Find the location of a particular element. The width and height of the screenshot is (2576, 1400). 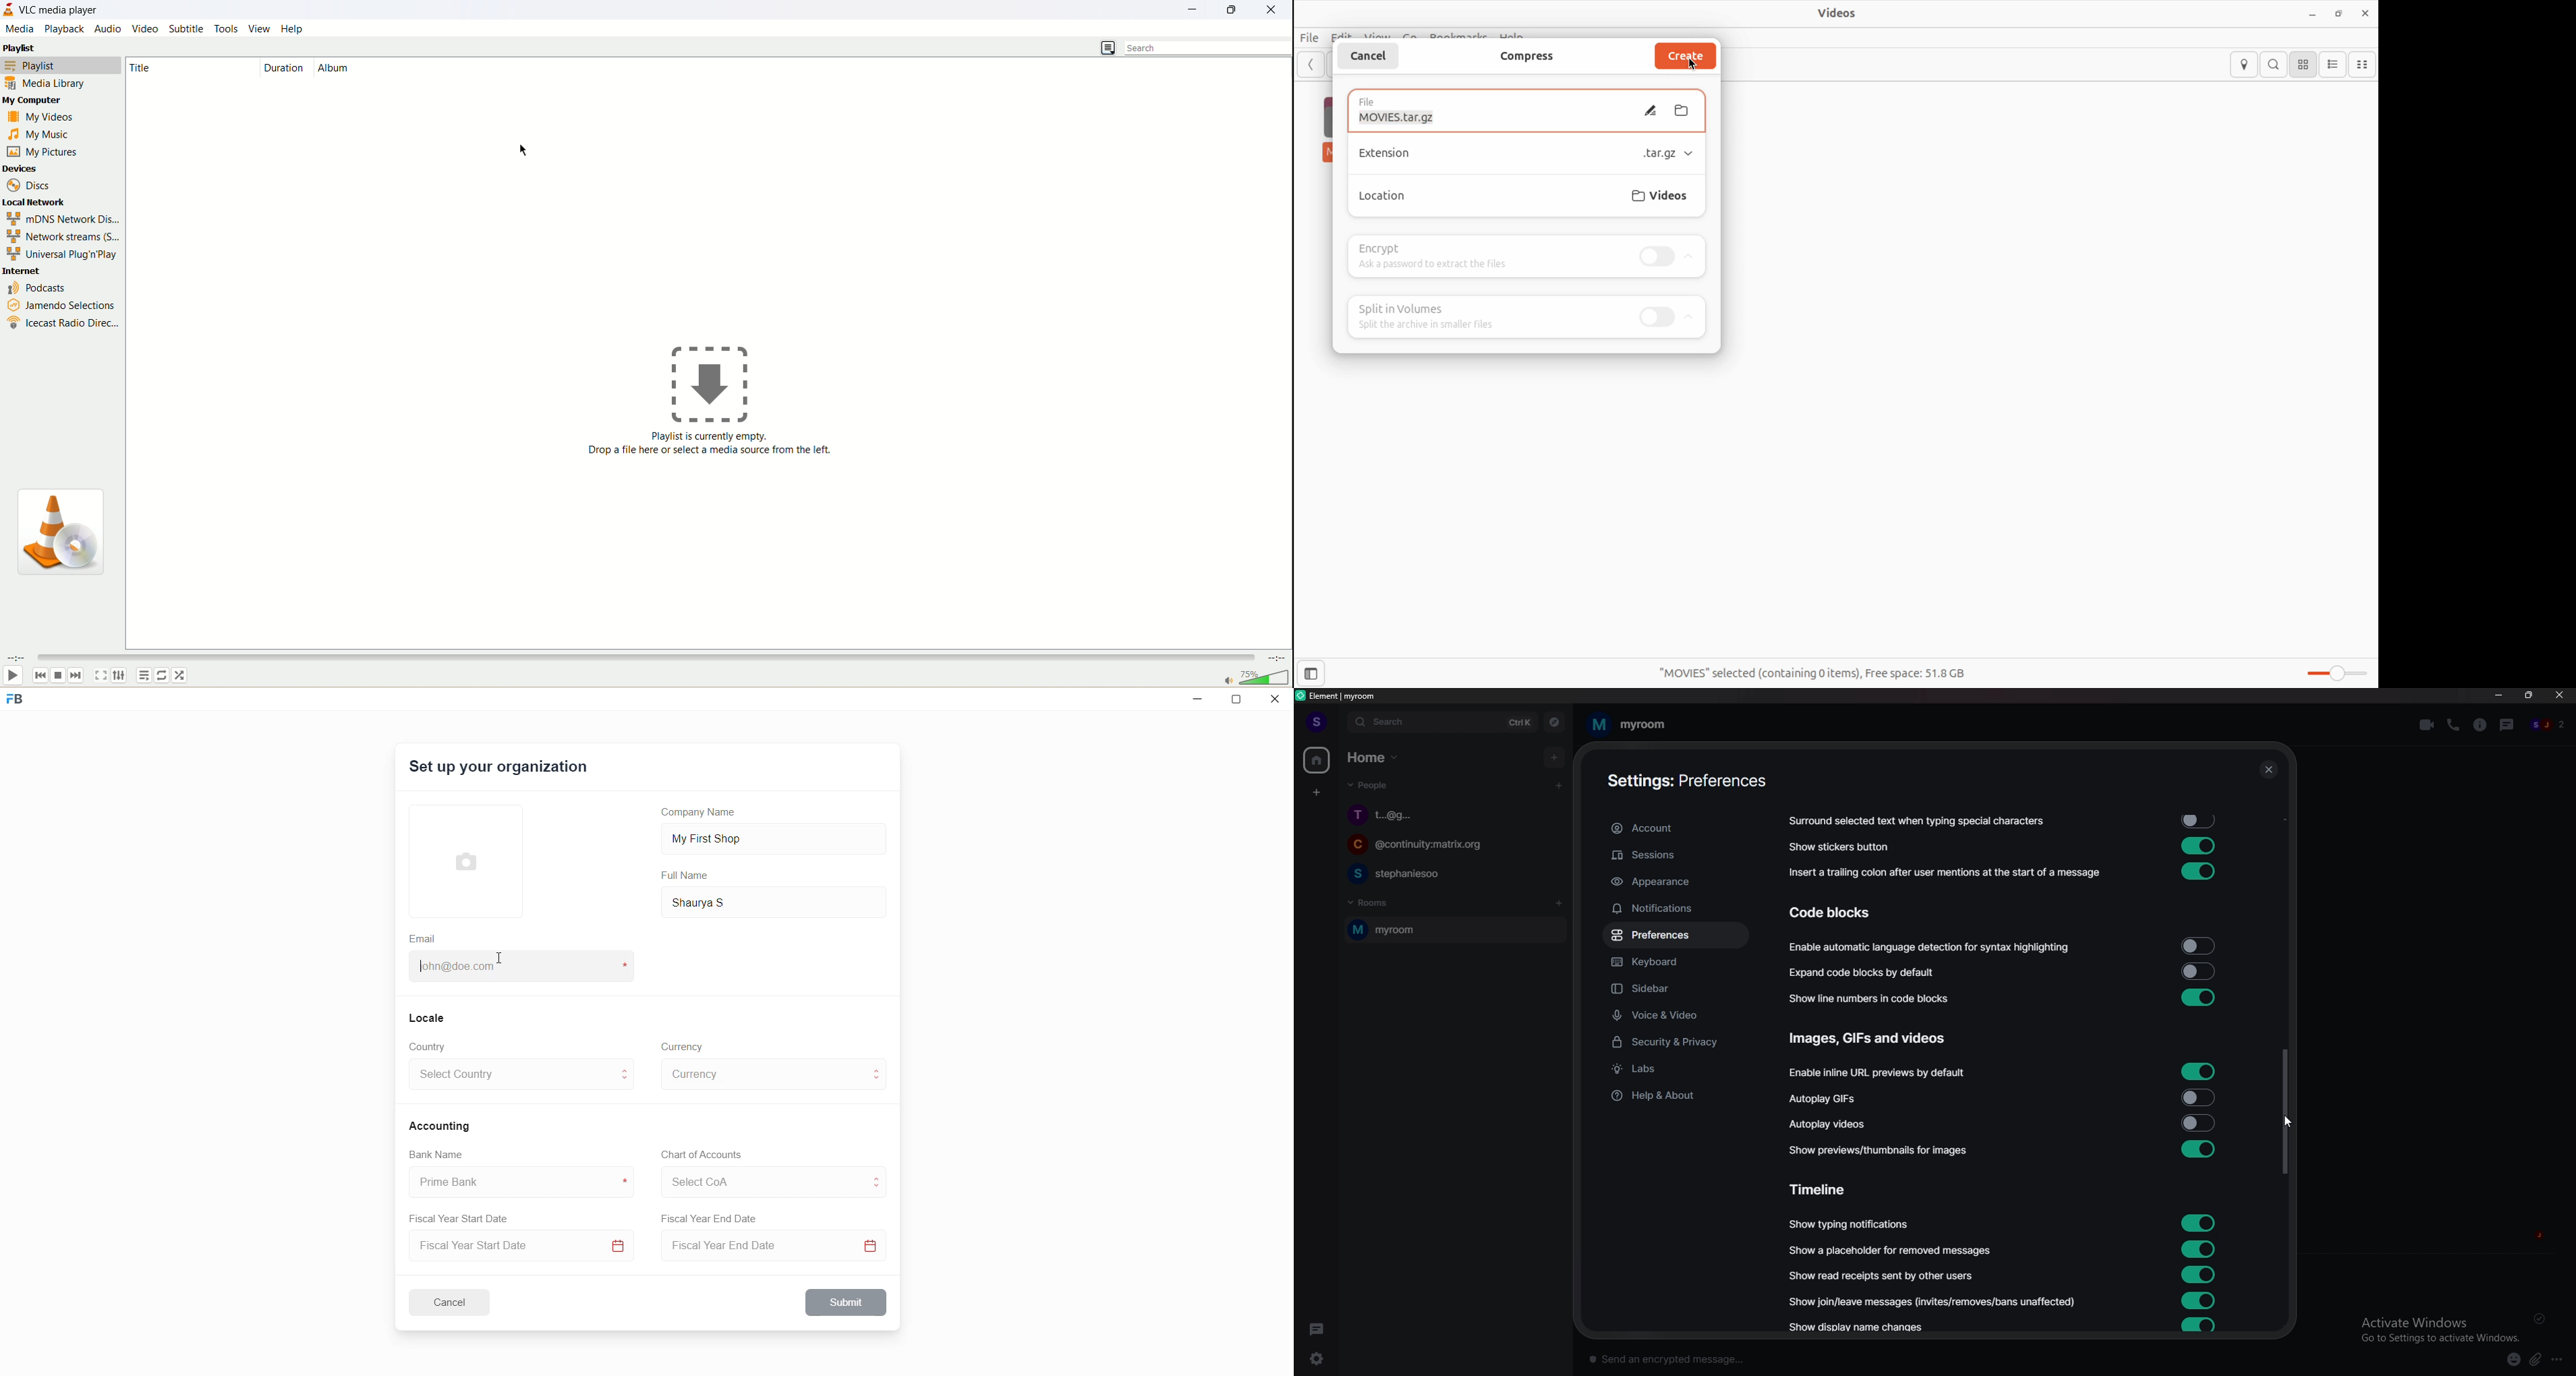

minimize is located at coordinates (1195, 702).